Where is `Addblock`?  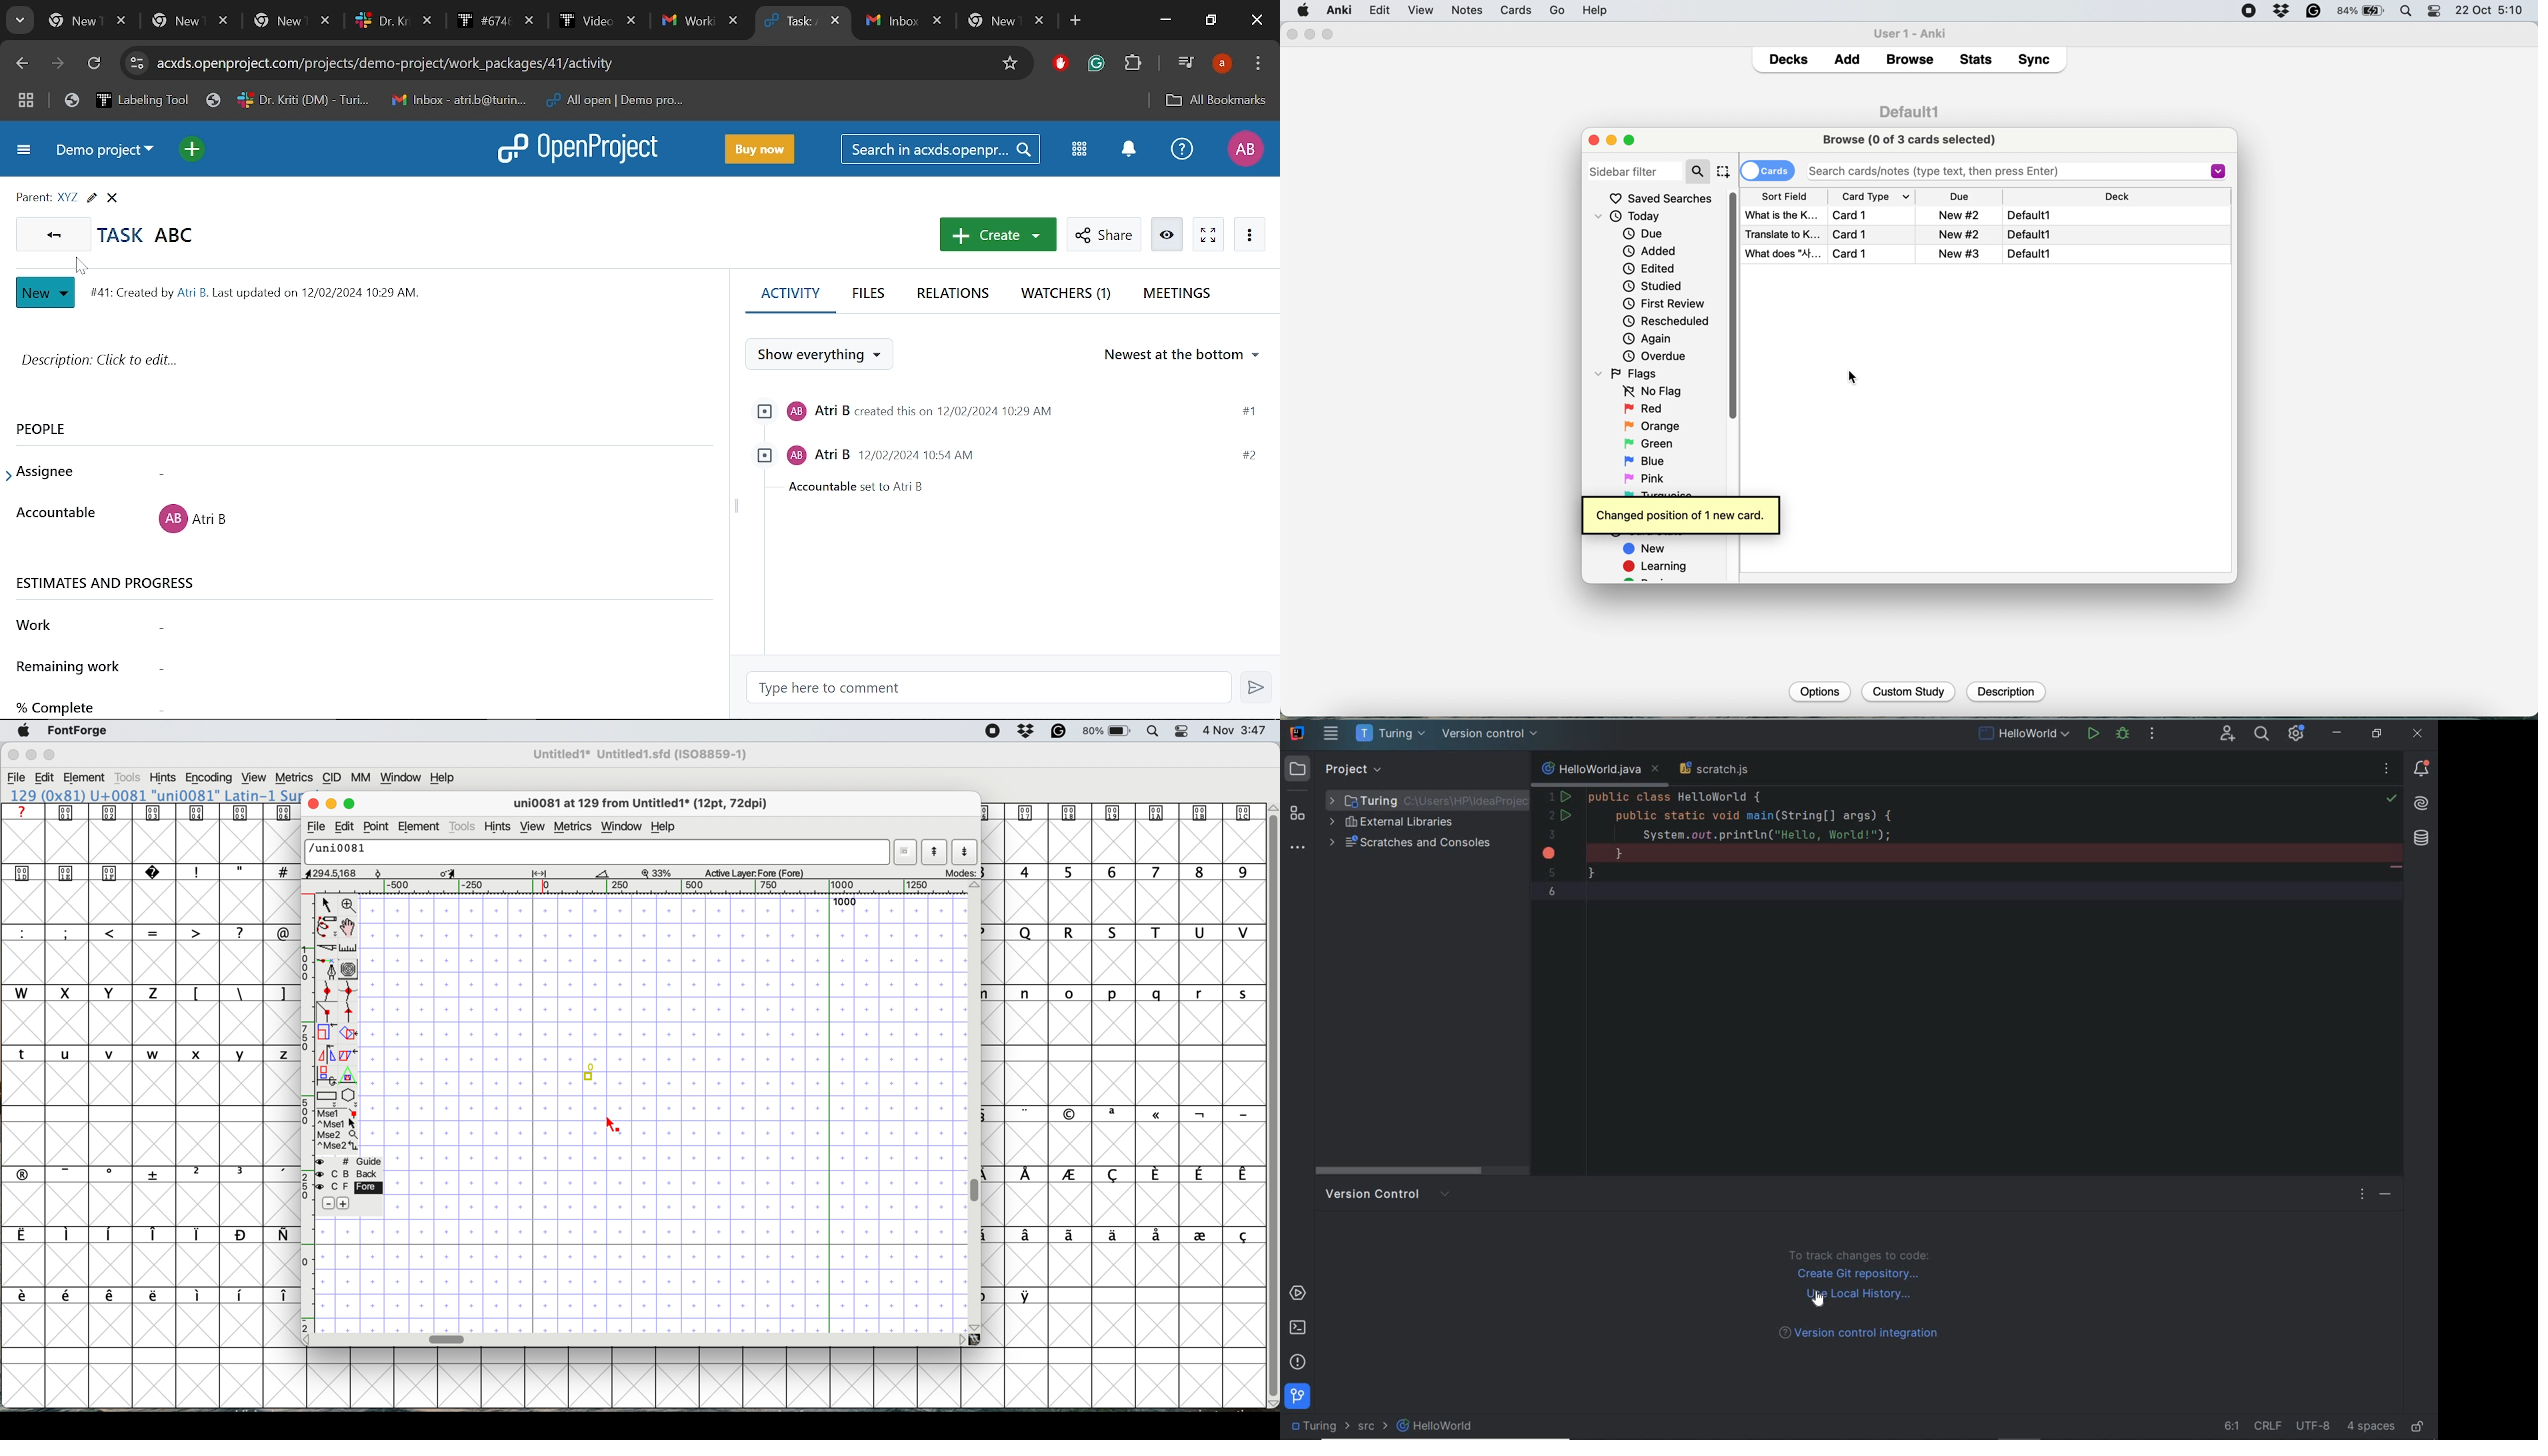 Addblock is located at coordinates (1058, 63).